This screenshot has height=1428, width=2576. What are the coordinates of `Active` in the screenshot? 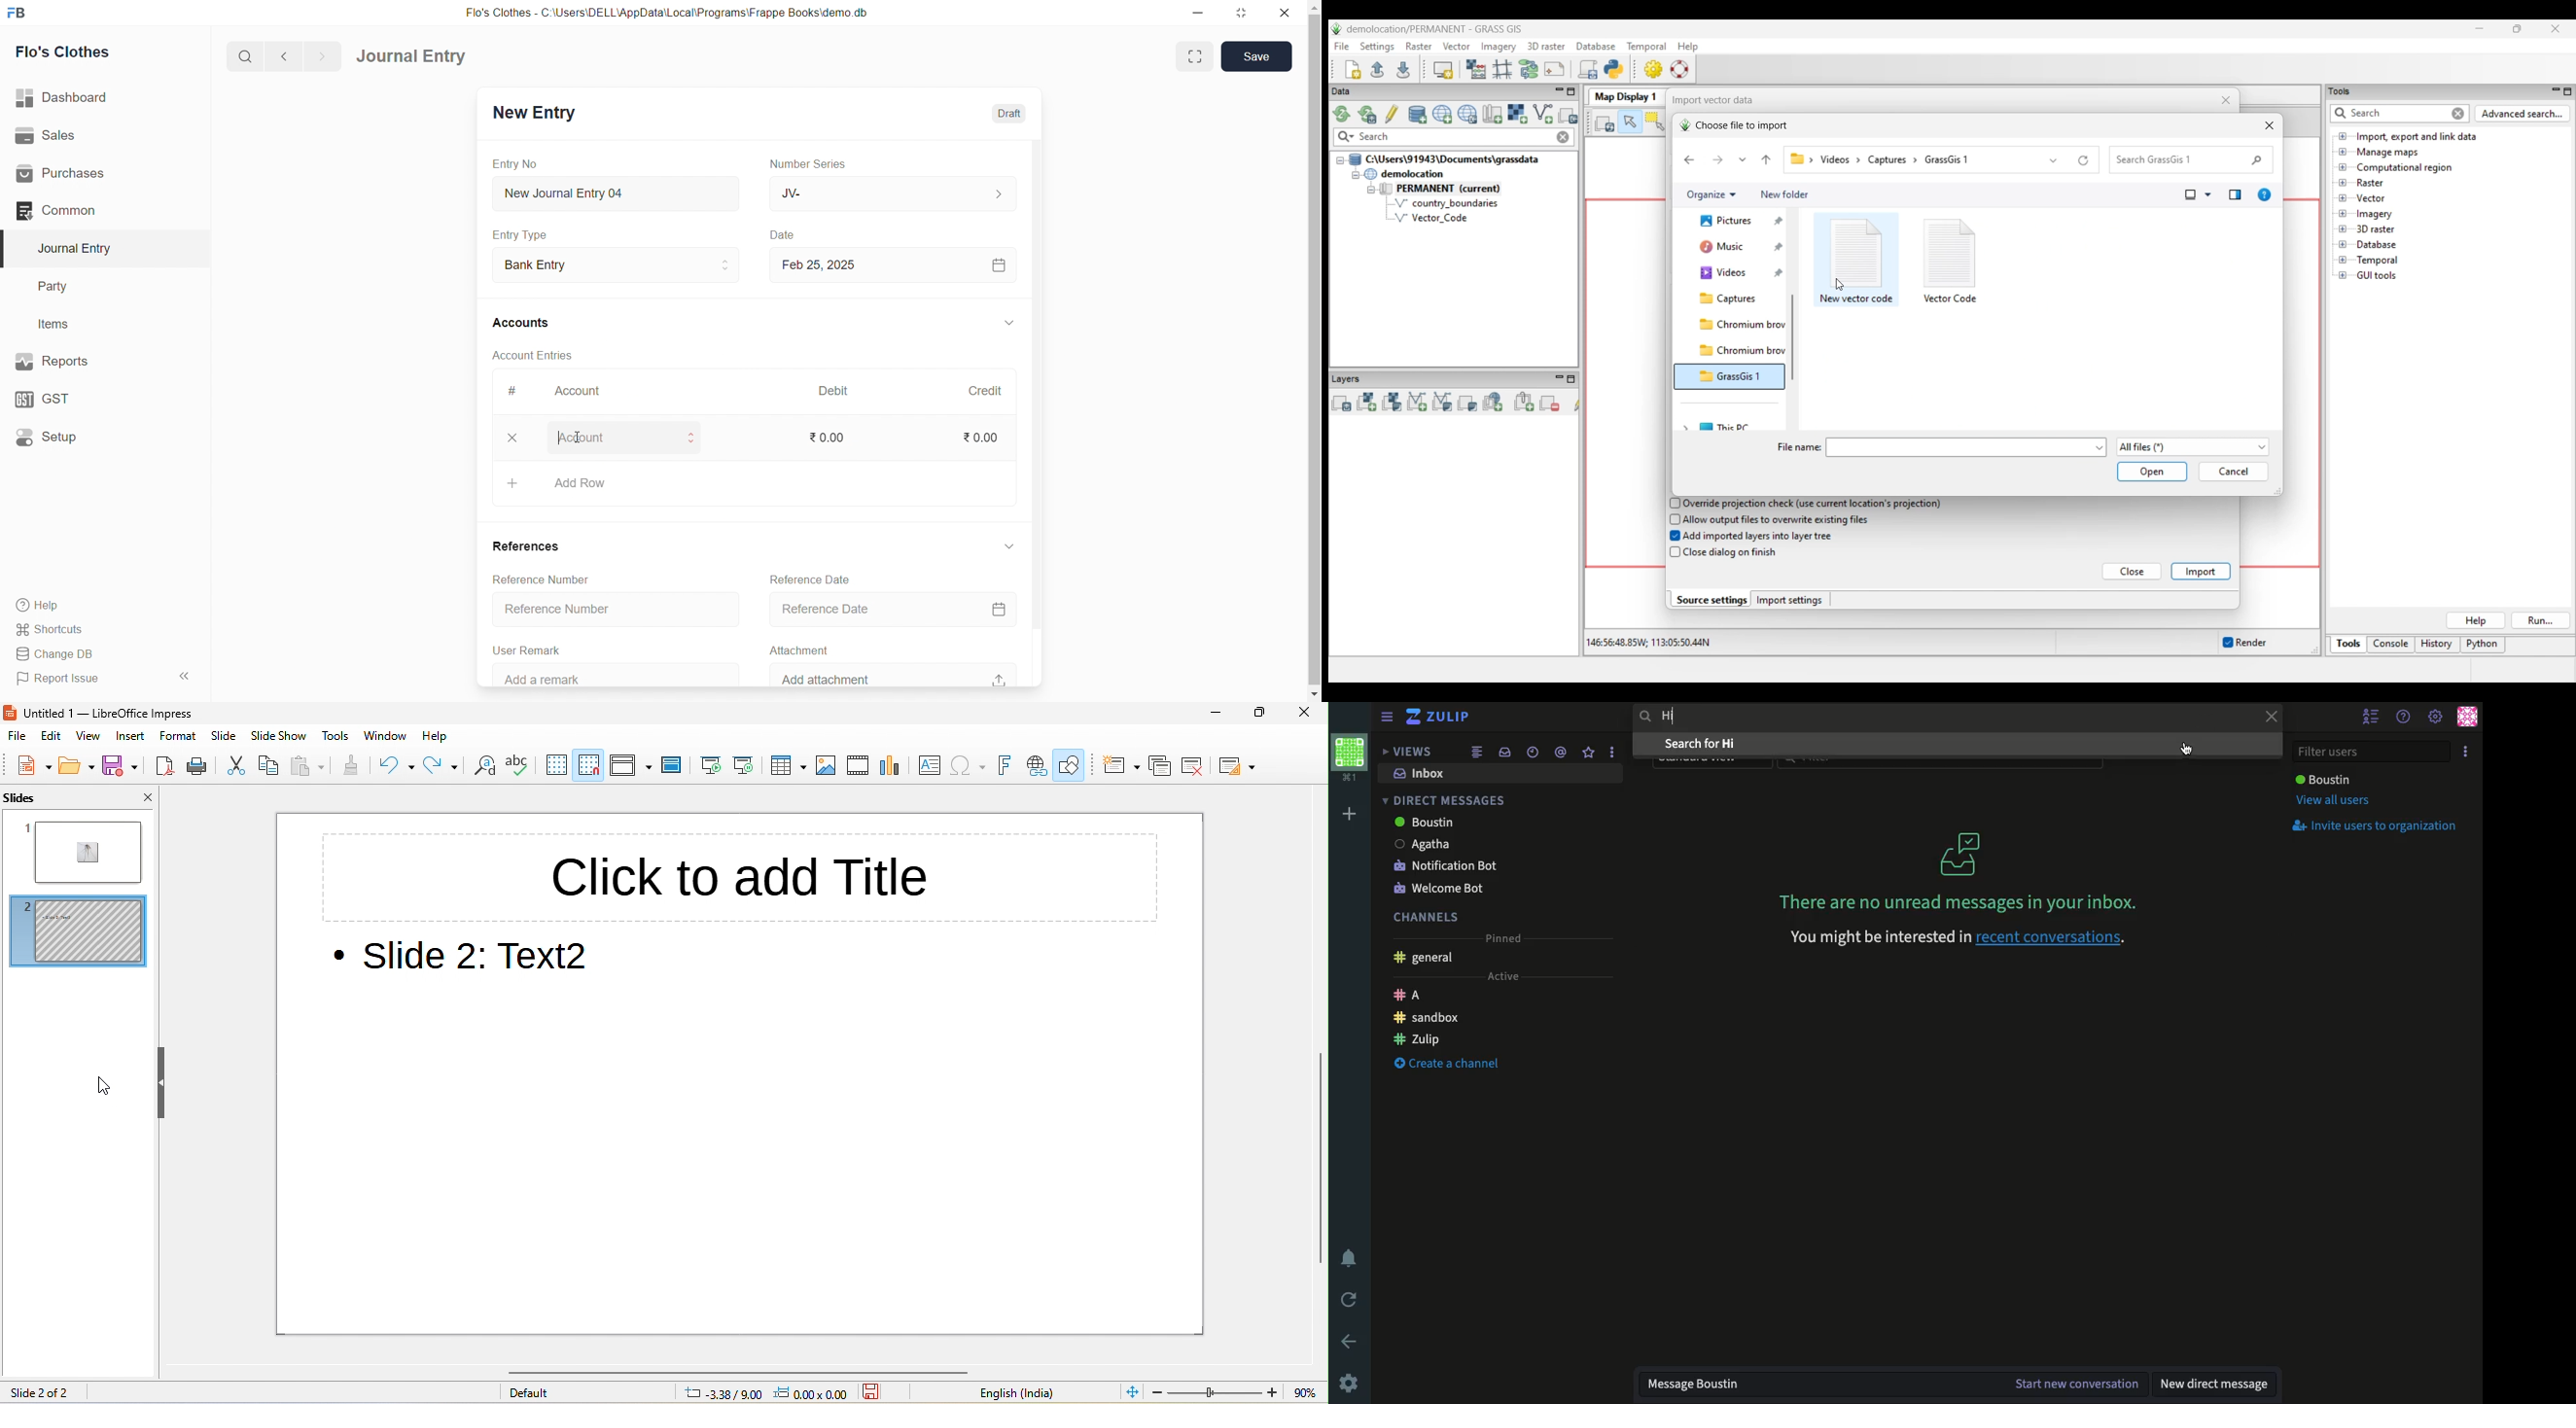 It's located at (1501, 977).